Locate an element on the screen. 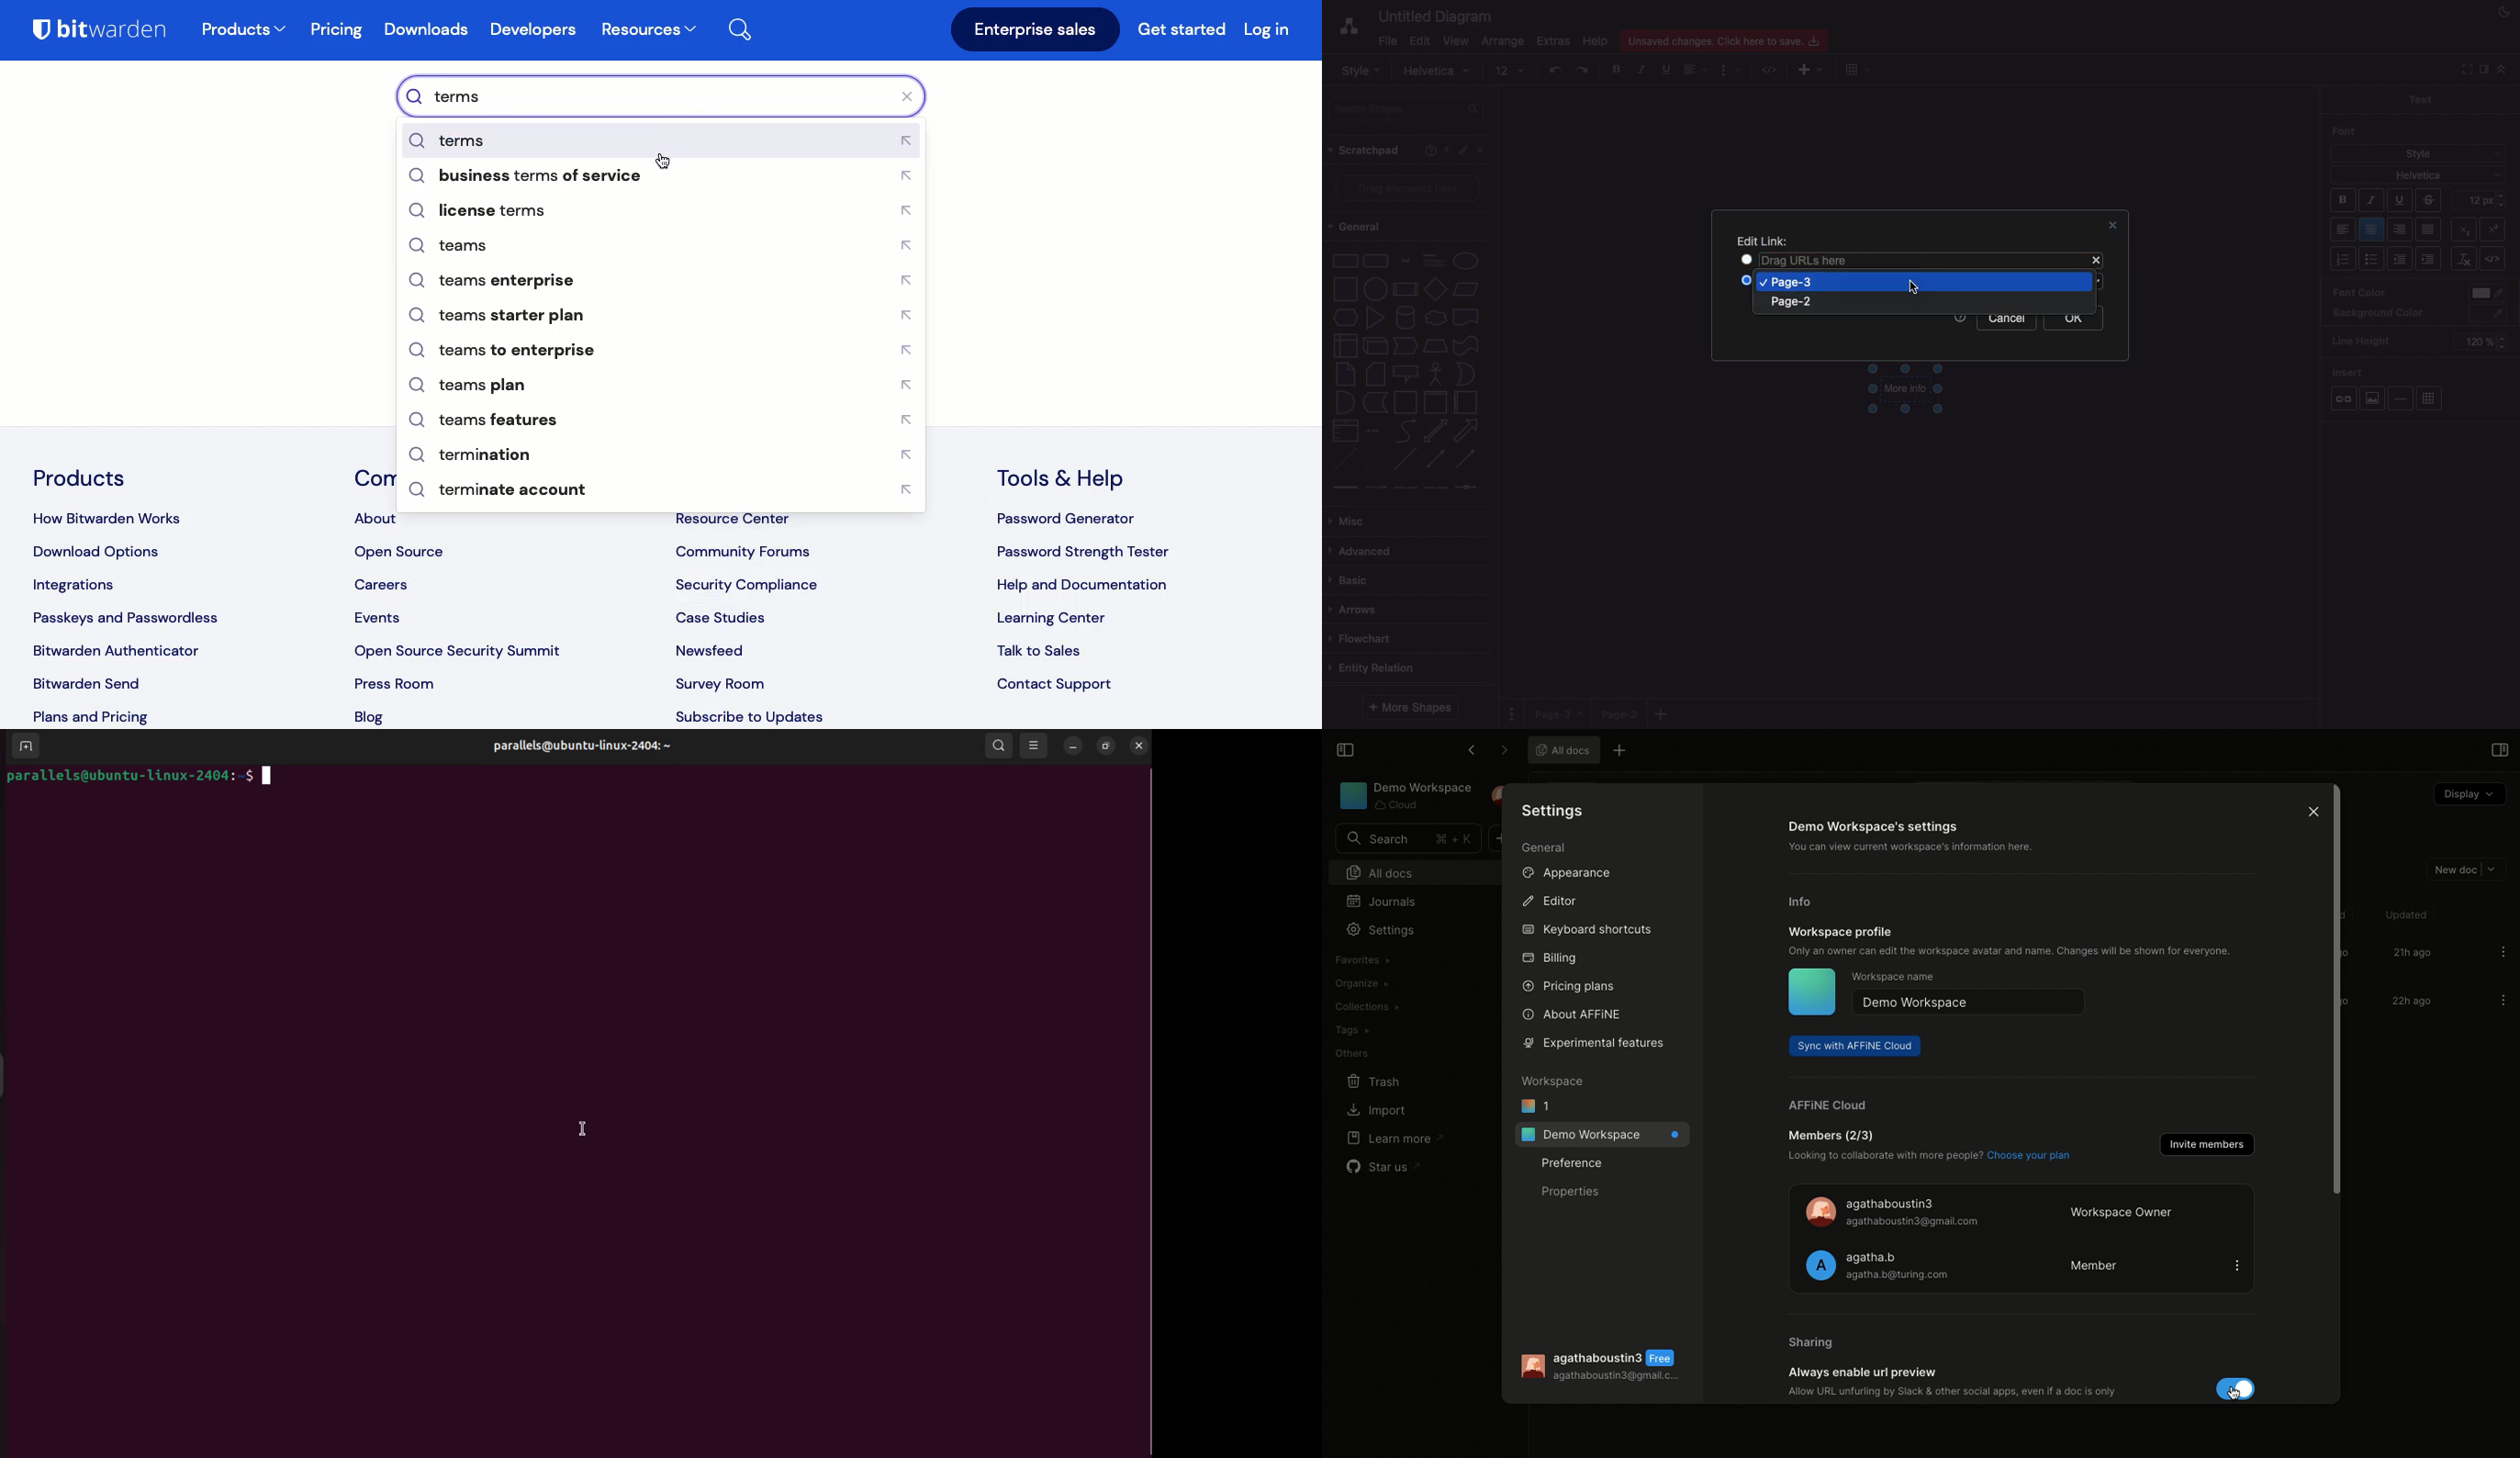 This screenshot has height=1484, width=2520. Options is located at coordinates (1513, 713).